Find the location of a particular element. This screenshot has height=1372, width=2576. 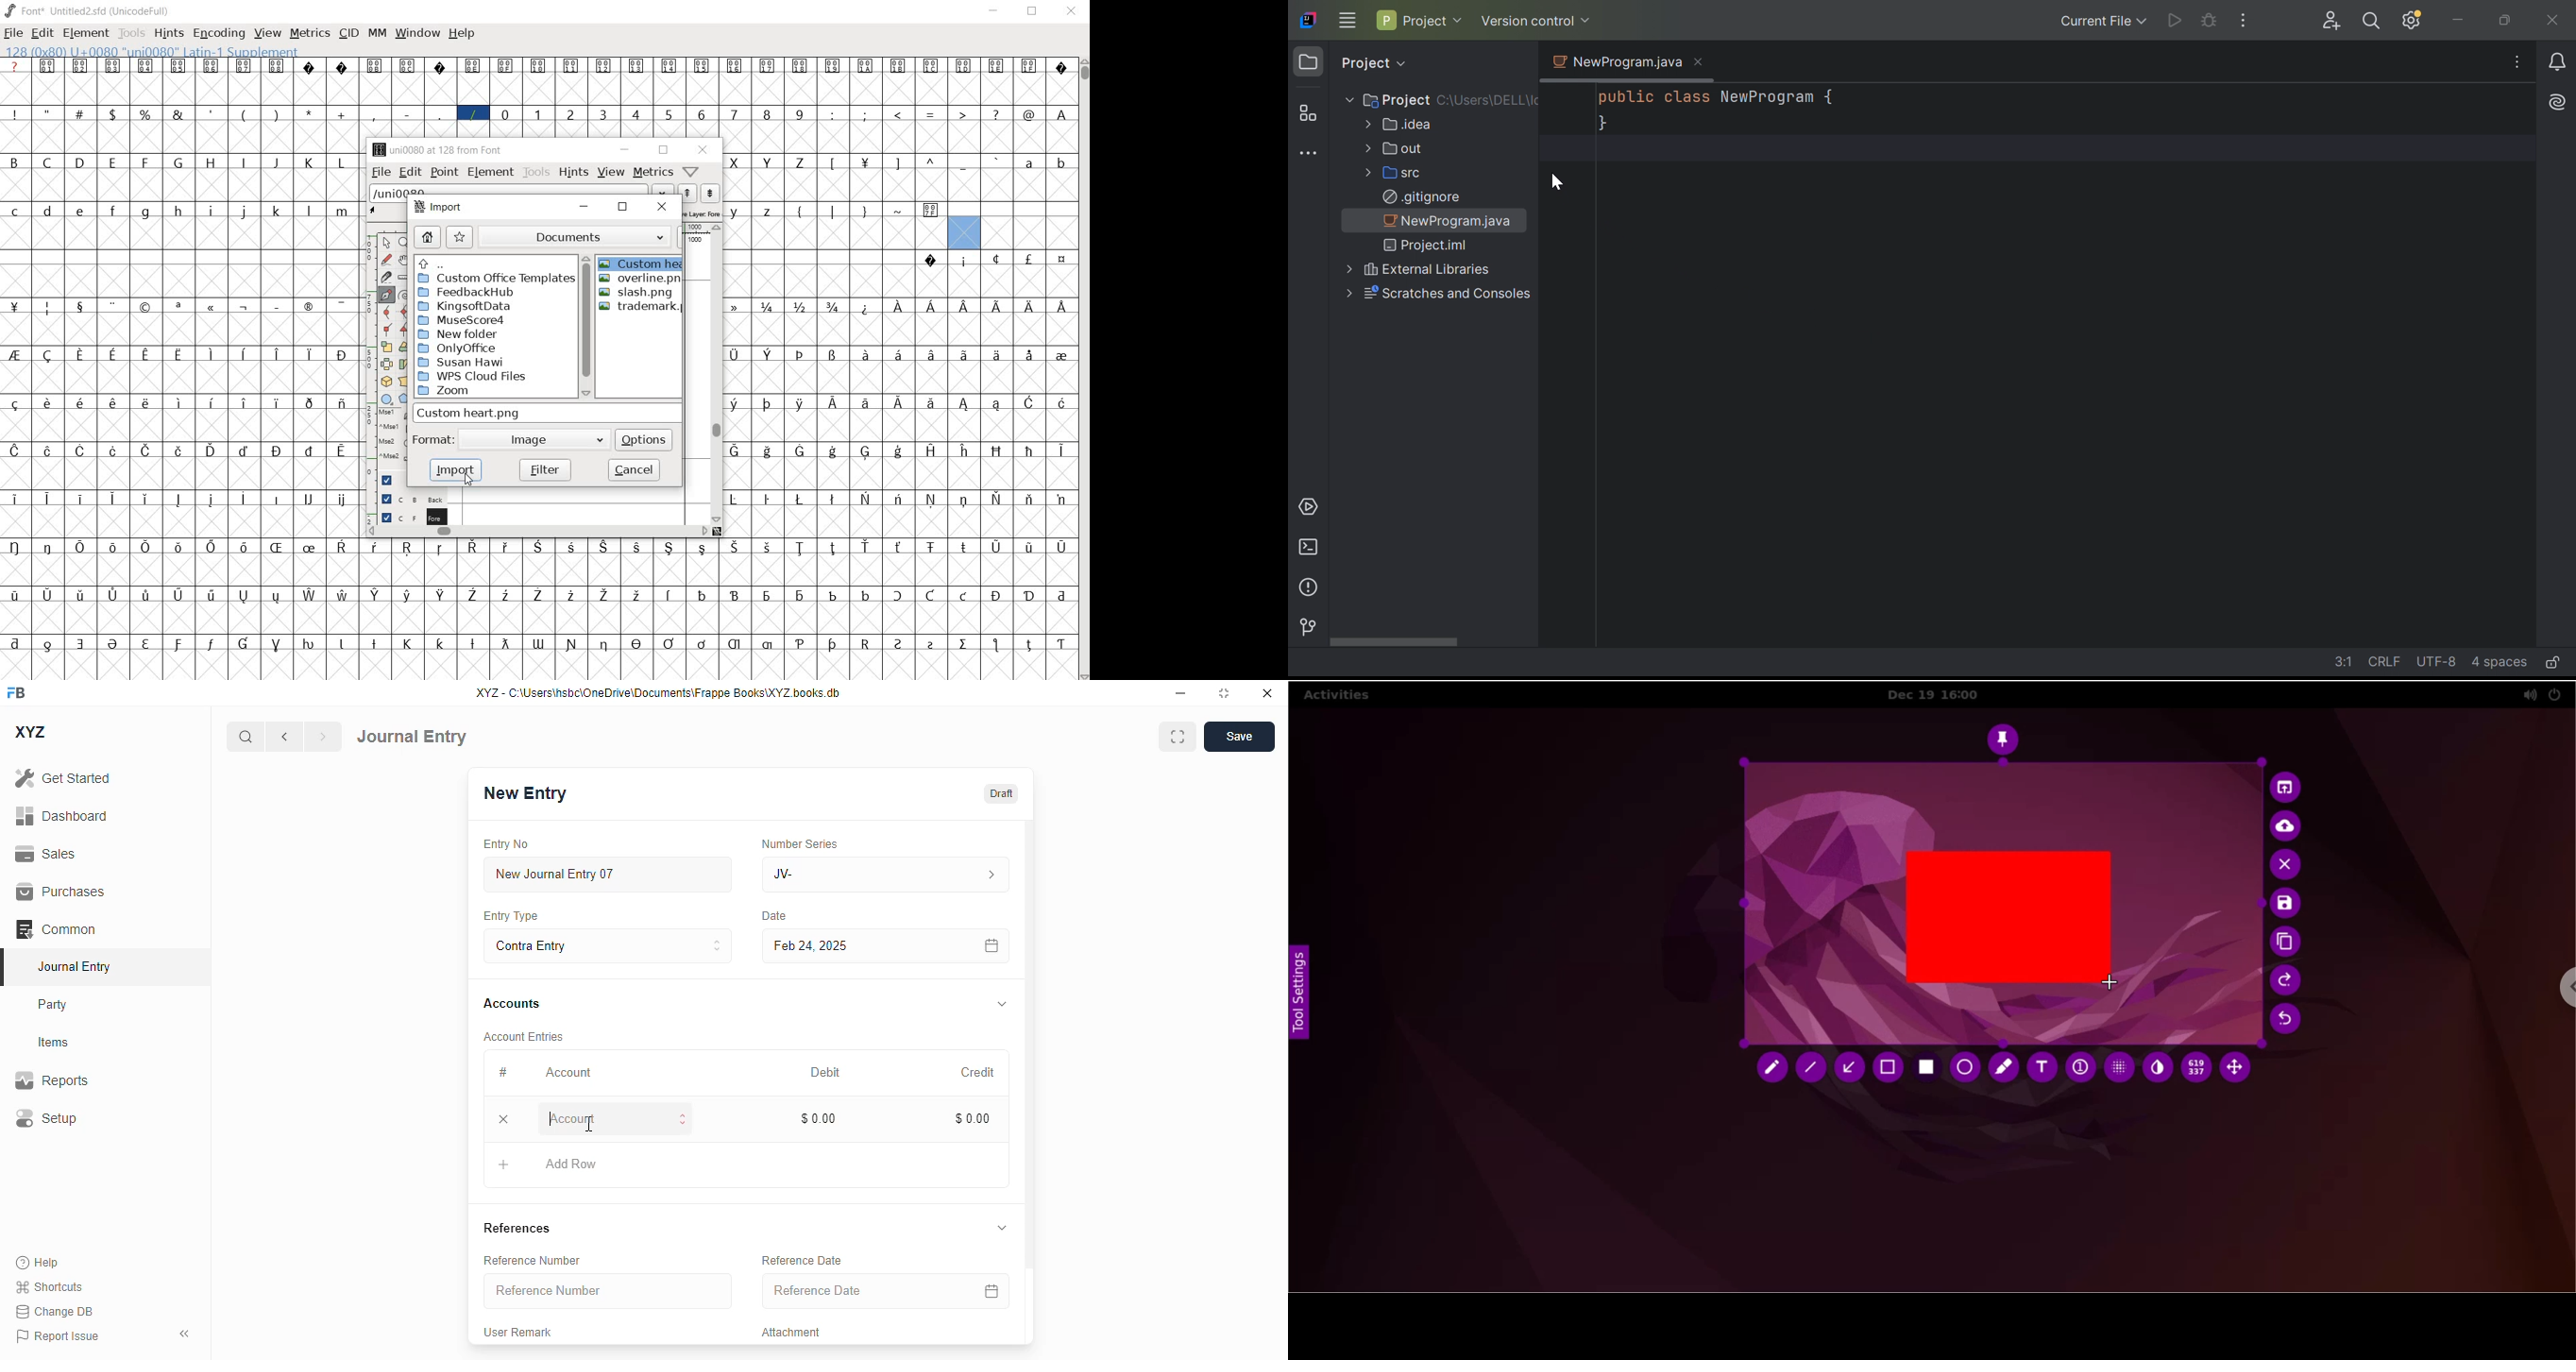

Close is located at coordinates (2551, 25).